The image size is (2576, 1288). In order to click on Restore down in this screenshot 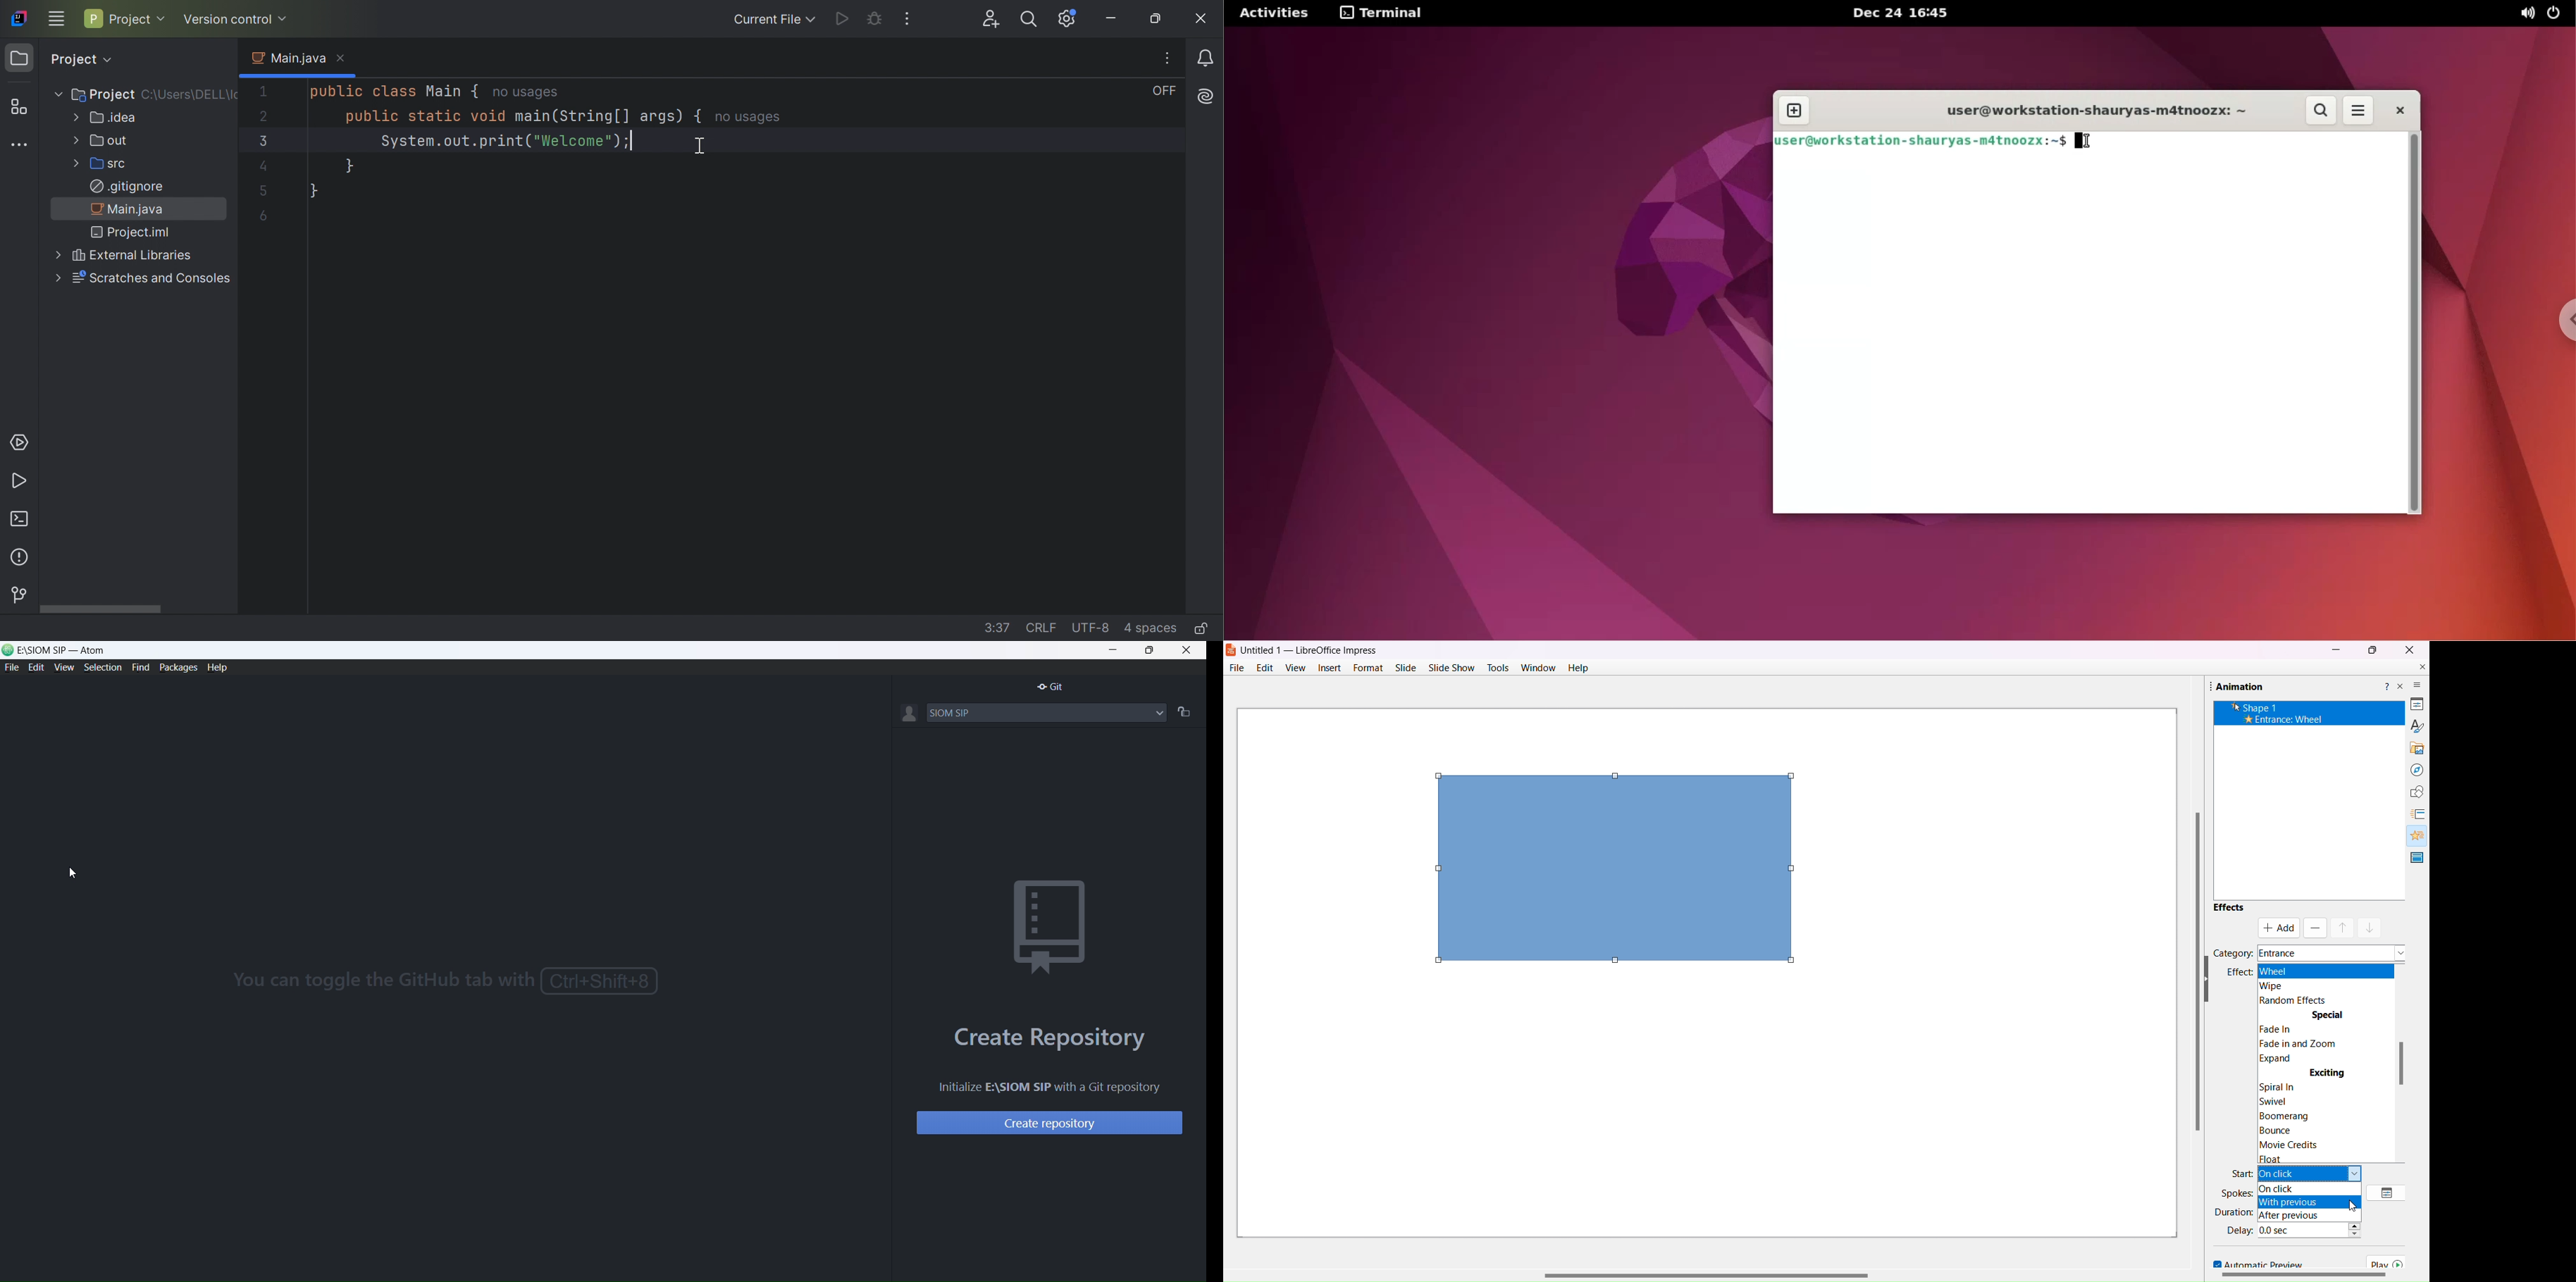, I will do `click(1157, 19)`.